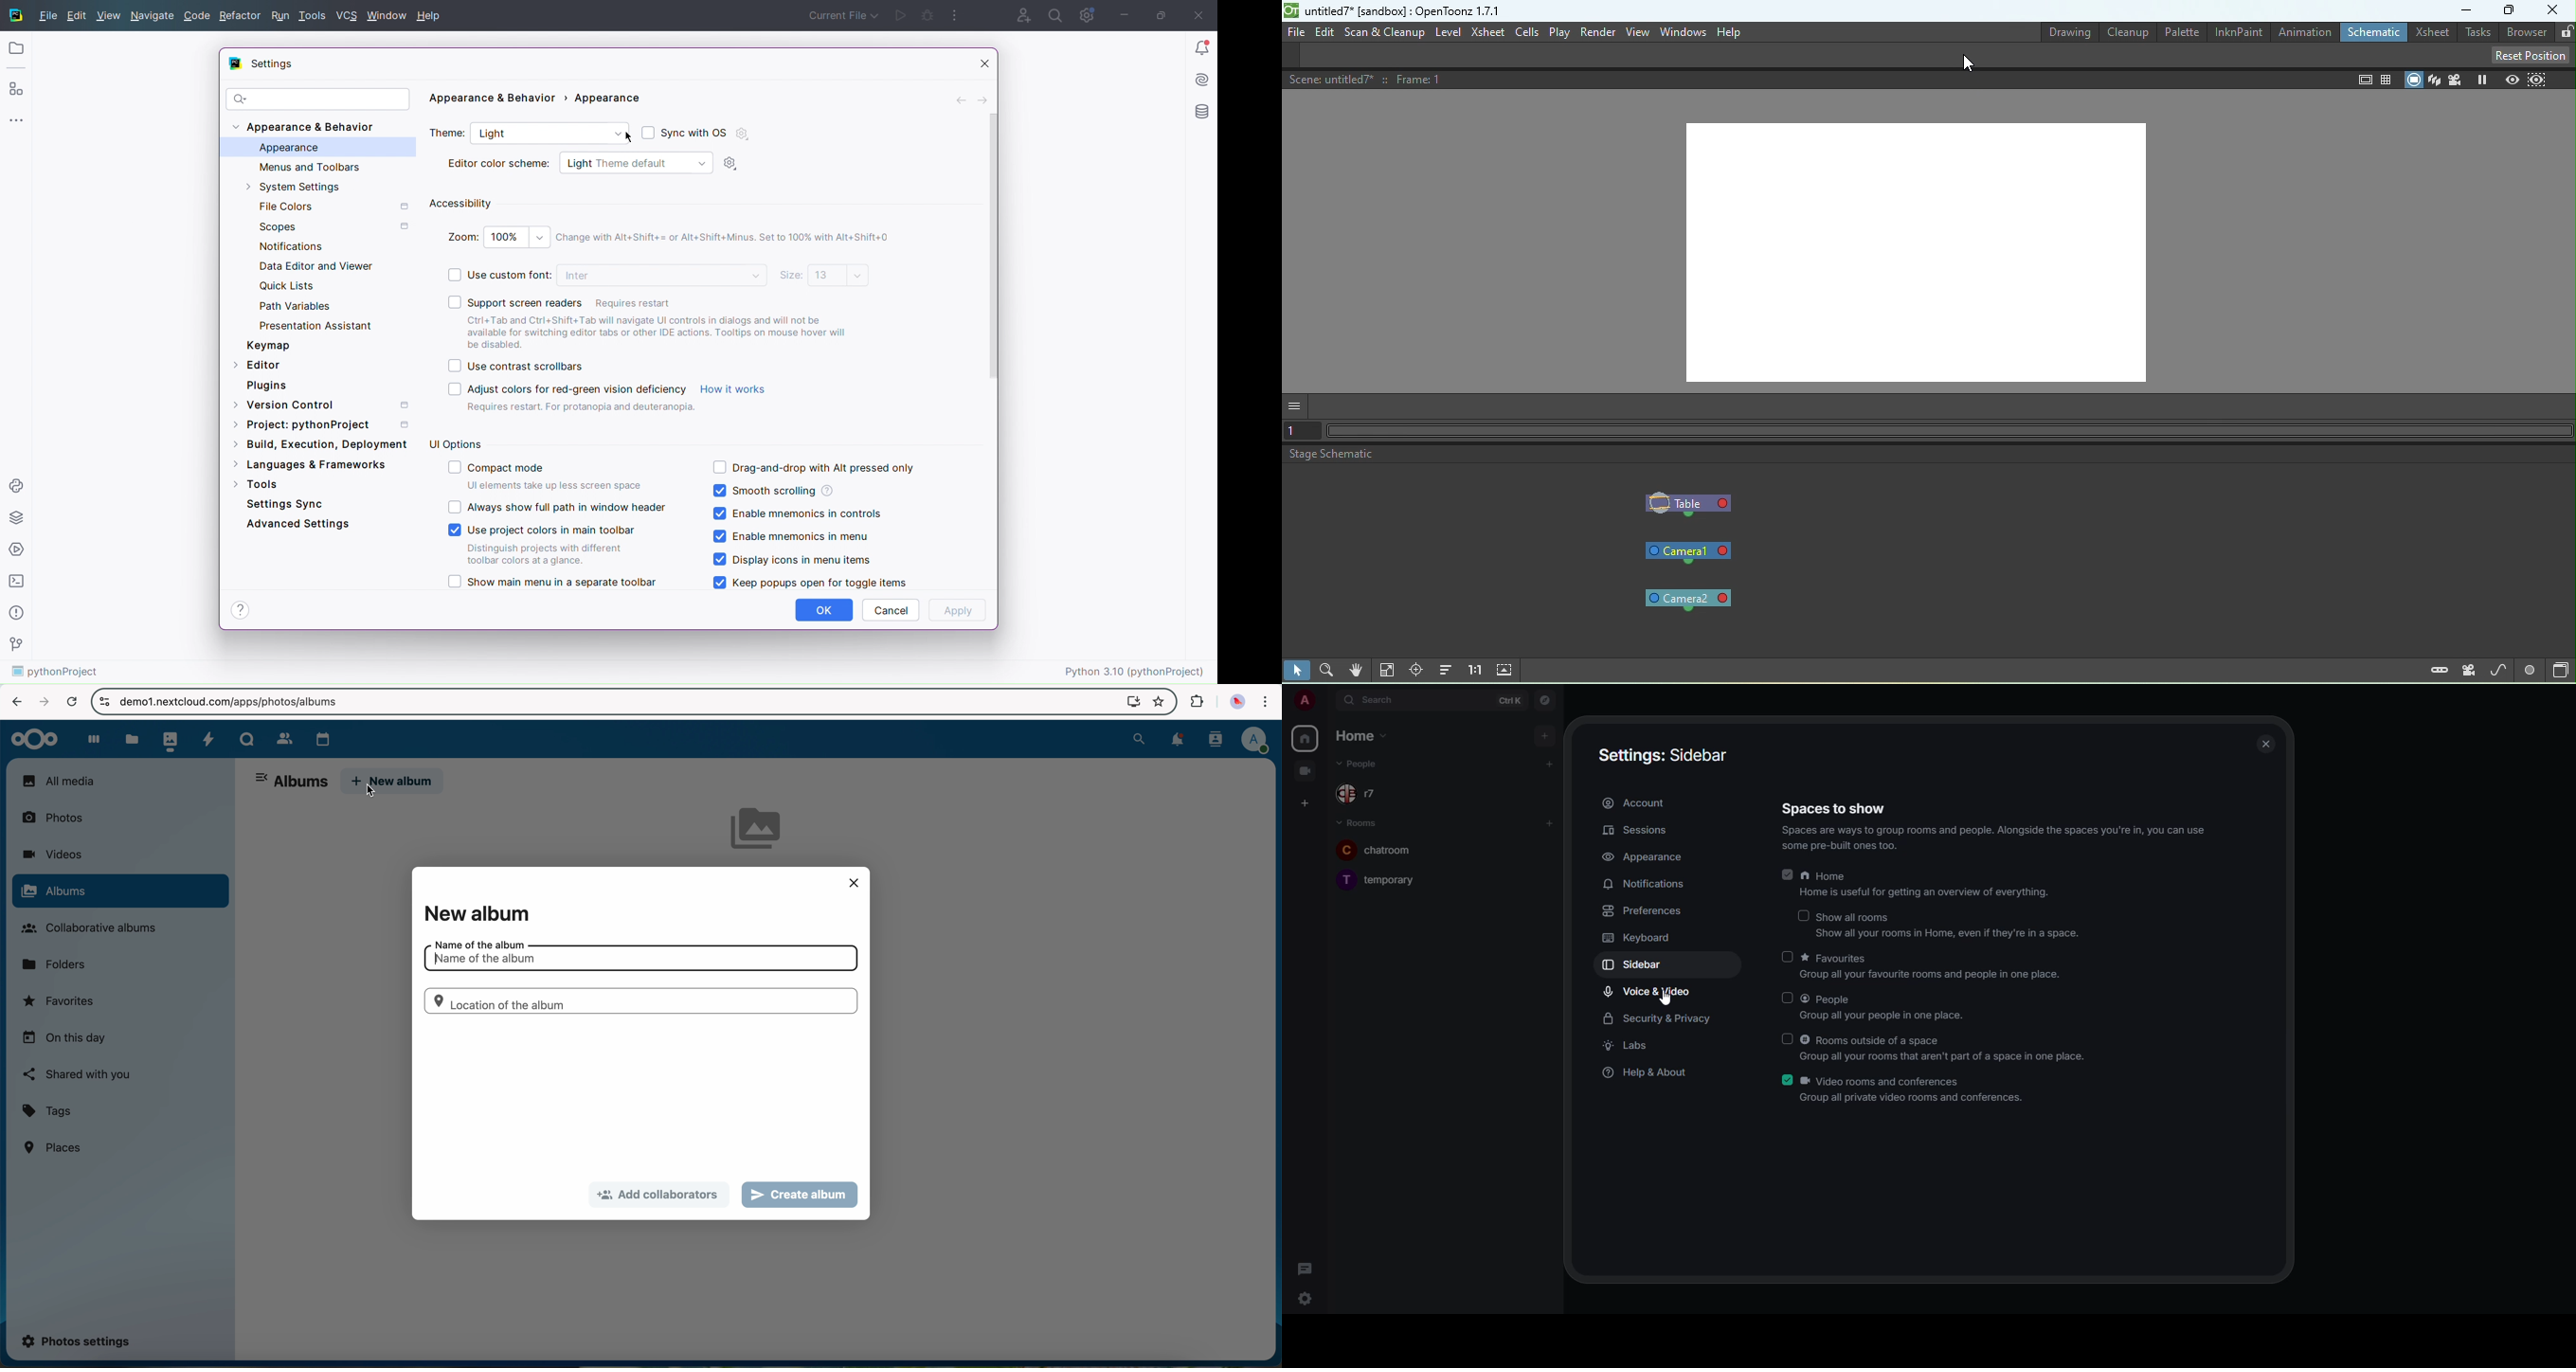 The image size is (2576, 1372). What do you see at coordinates (734, 164) in the screenshot?
I see `light settings` at bounding box center [734, 164].